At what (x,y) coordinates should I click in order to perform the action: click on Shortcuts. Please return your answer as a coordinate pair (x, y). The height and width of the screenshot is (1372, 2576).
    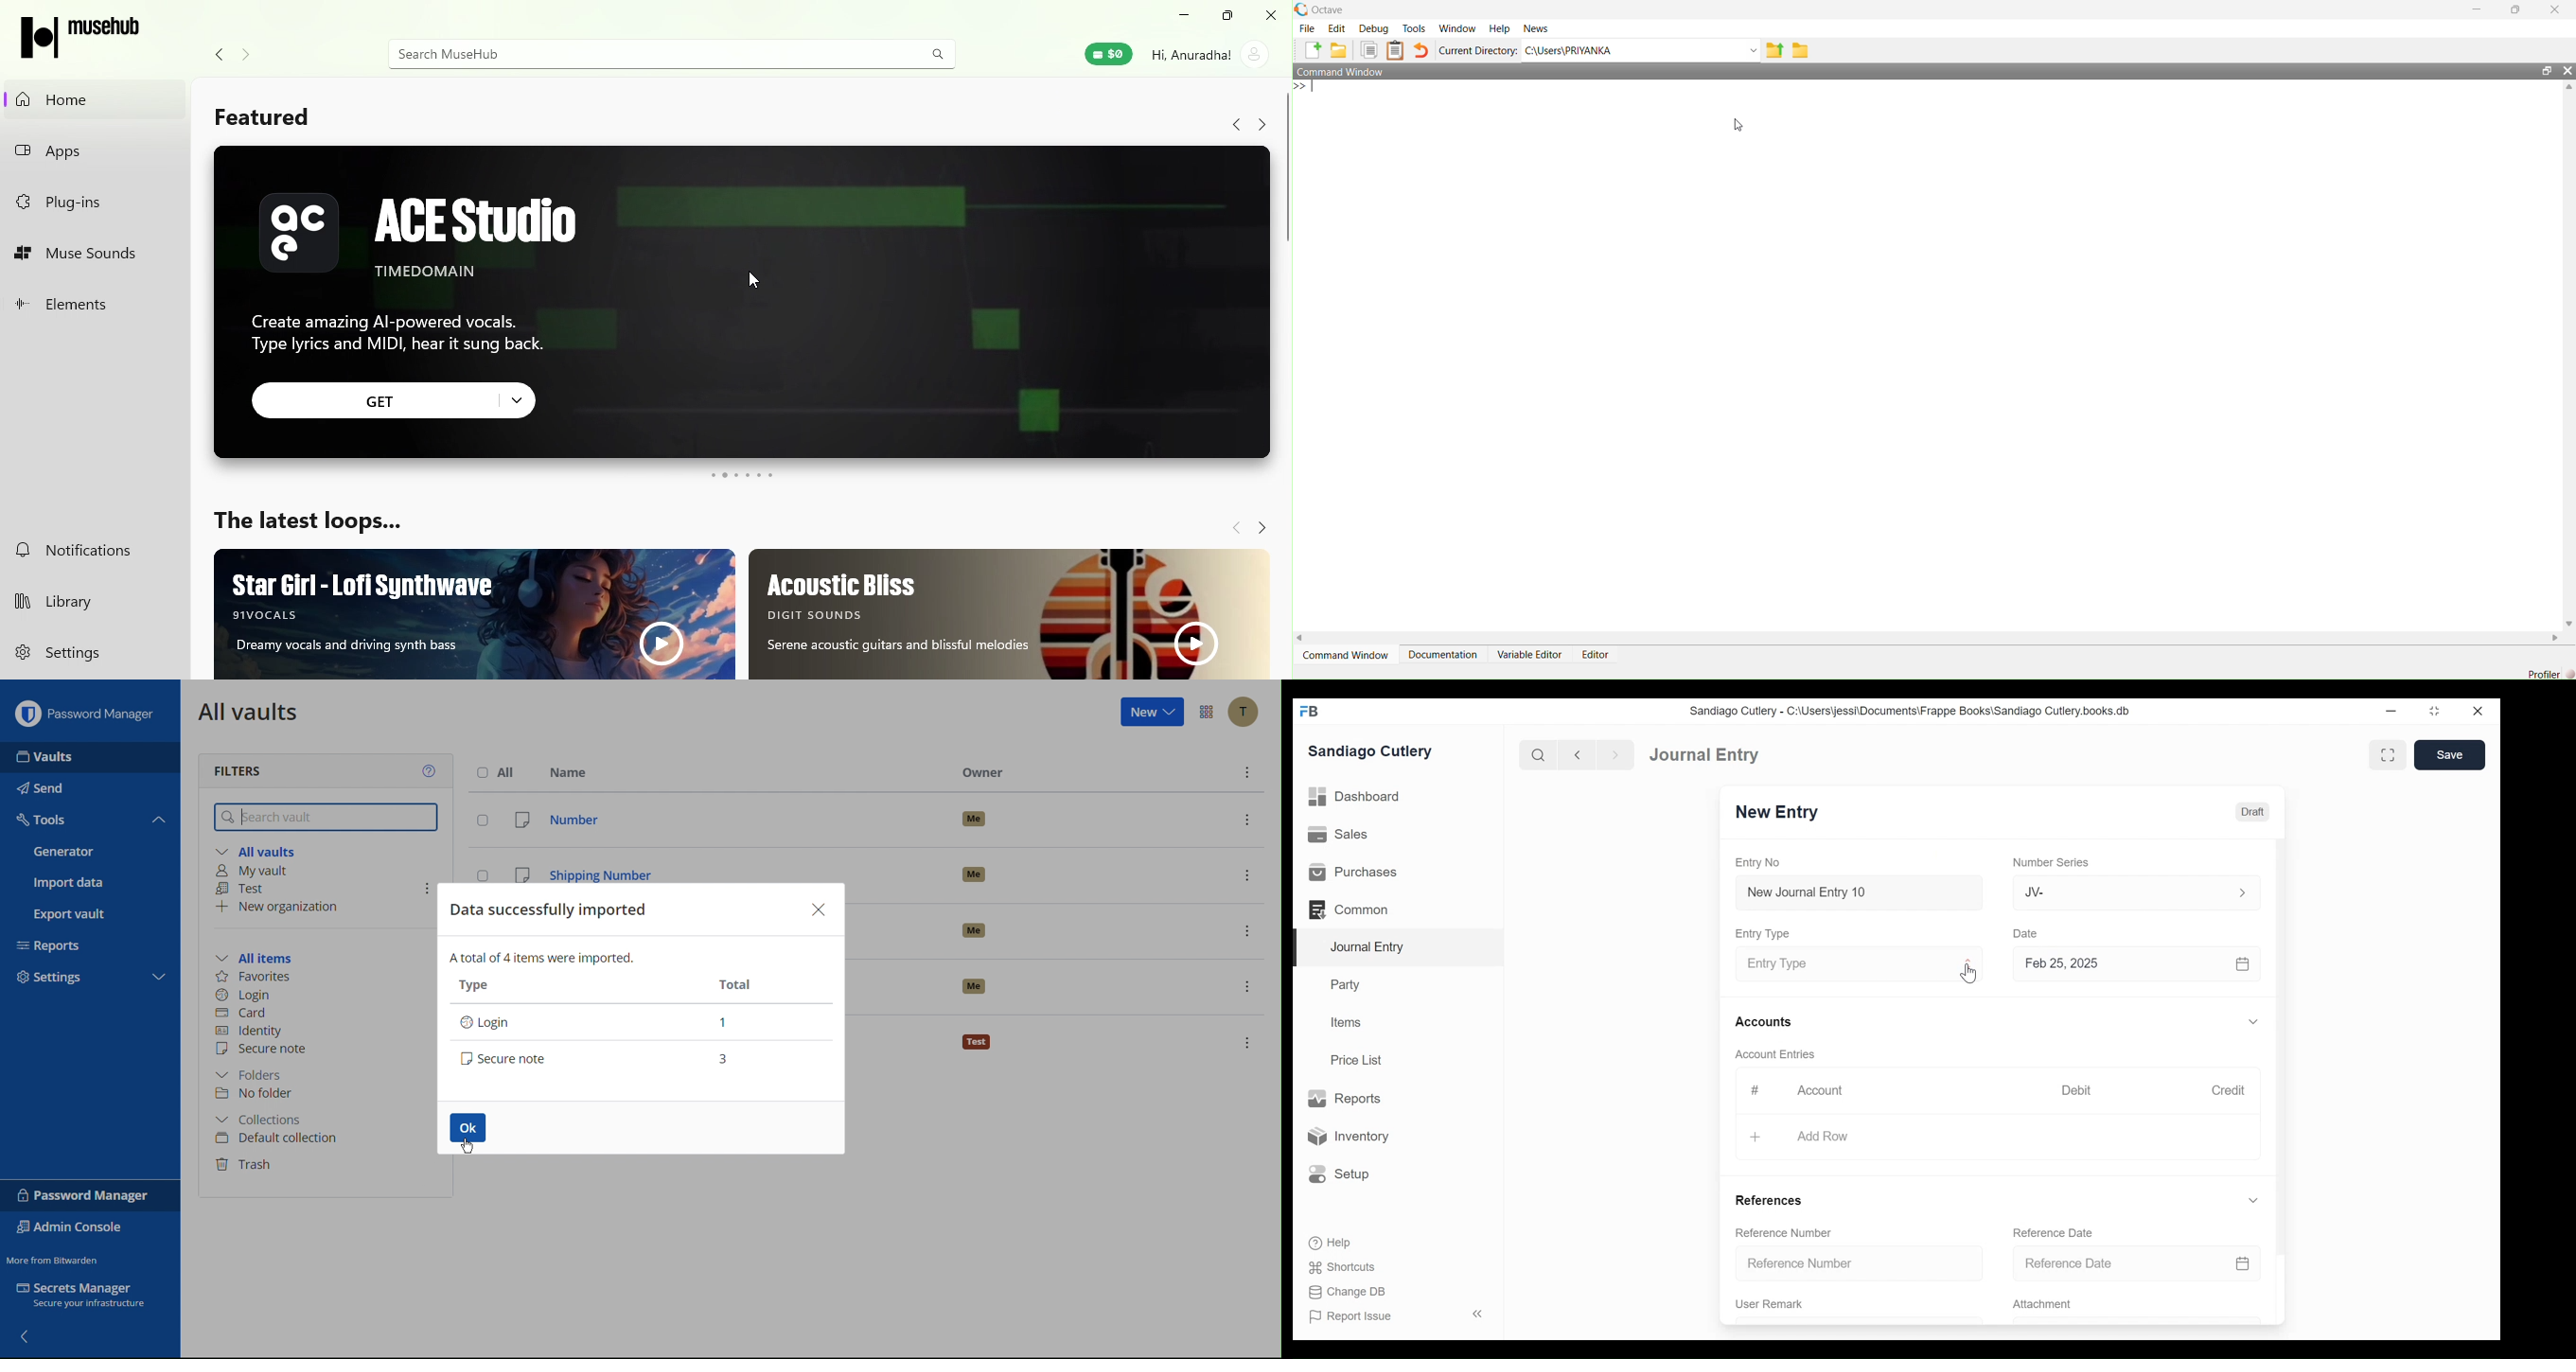
    Looking at the image, I should click on (1339, 1267).